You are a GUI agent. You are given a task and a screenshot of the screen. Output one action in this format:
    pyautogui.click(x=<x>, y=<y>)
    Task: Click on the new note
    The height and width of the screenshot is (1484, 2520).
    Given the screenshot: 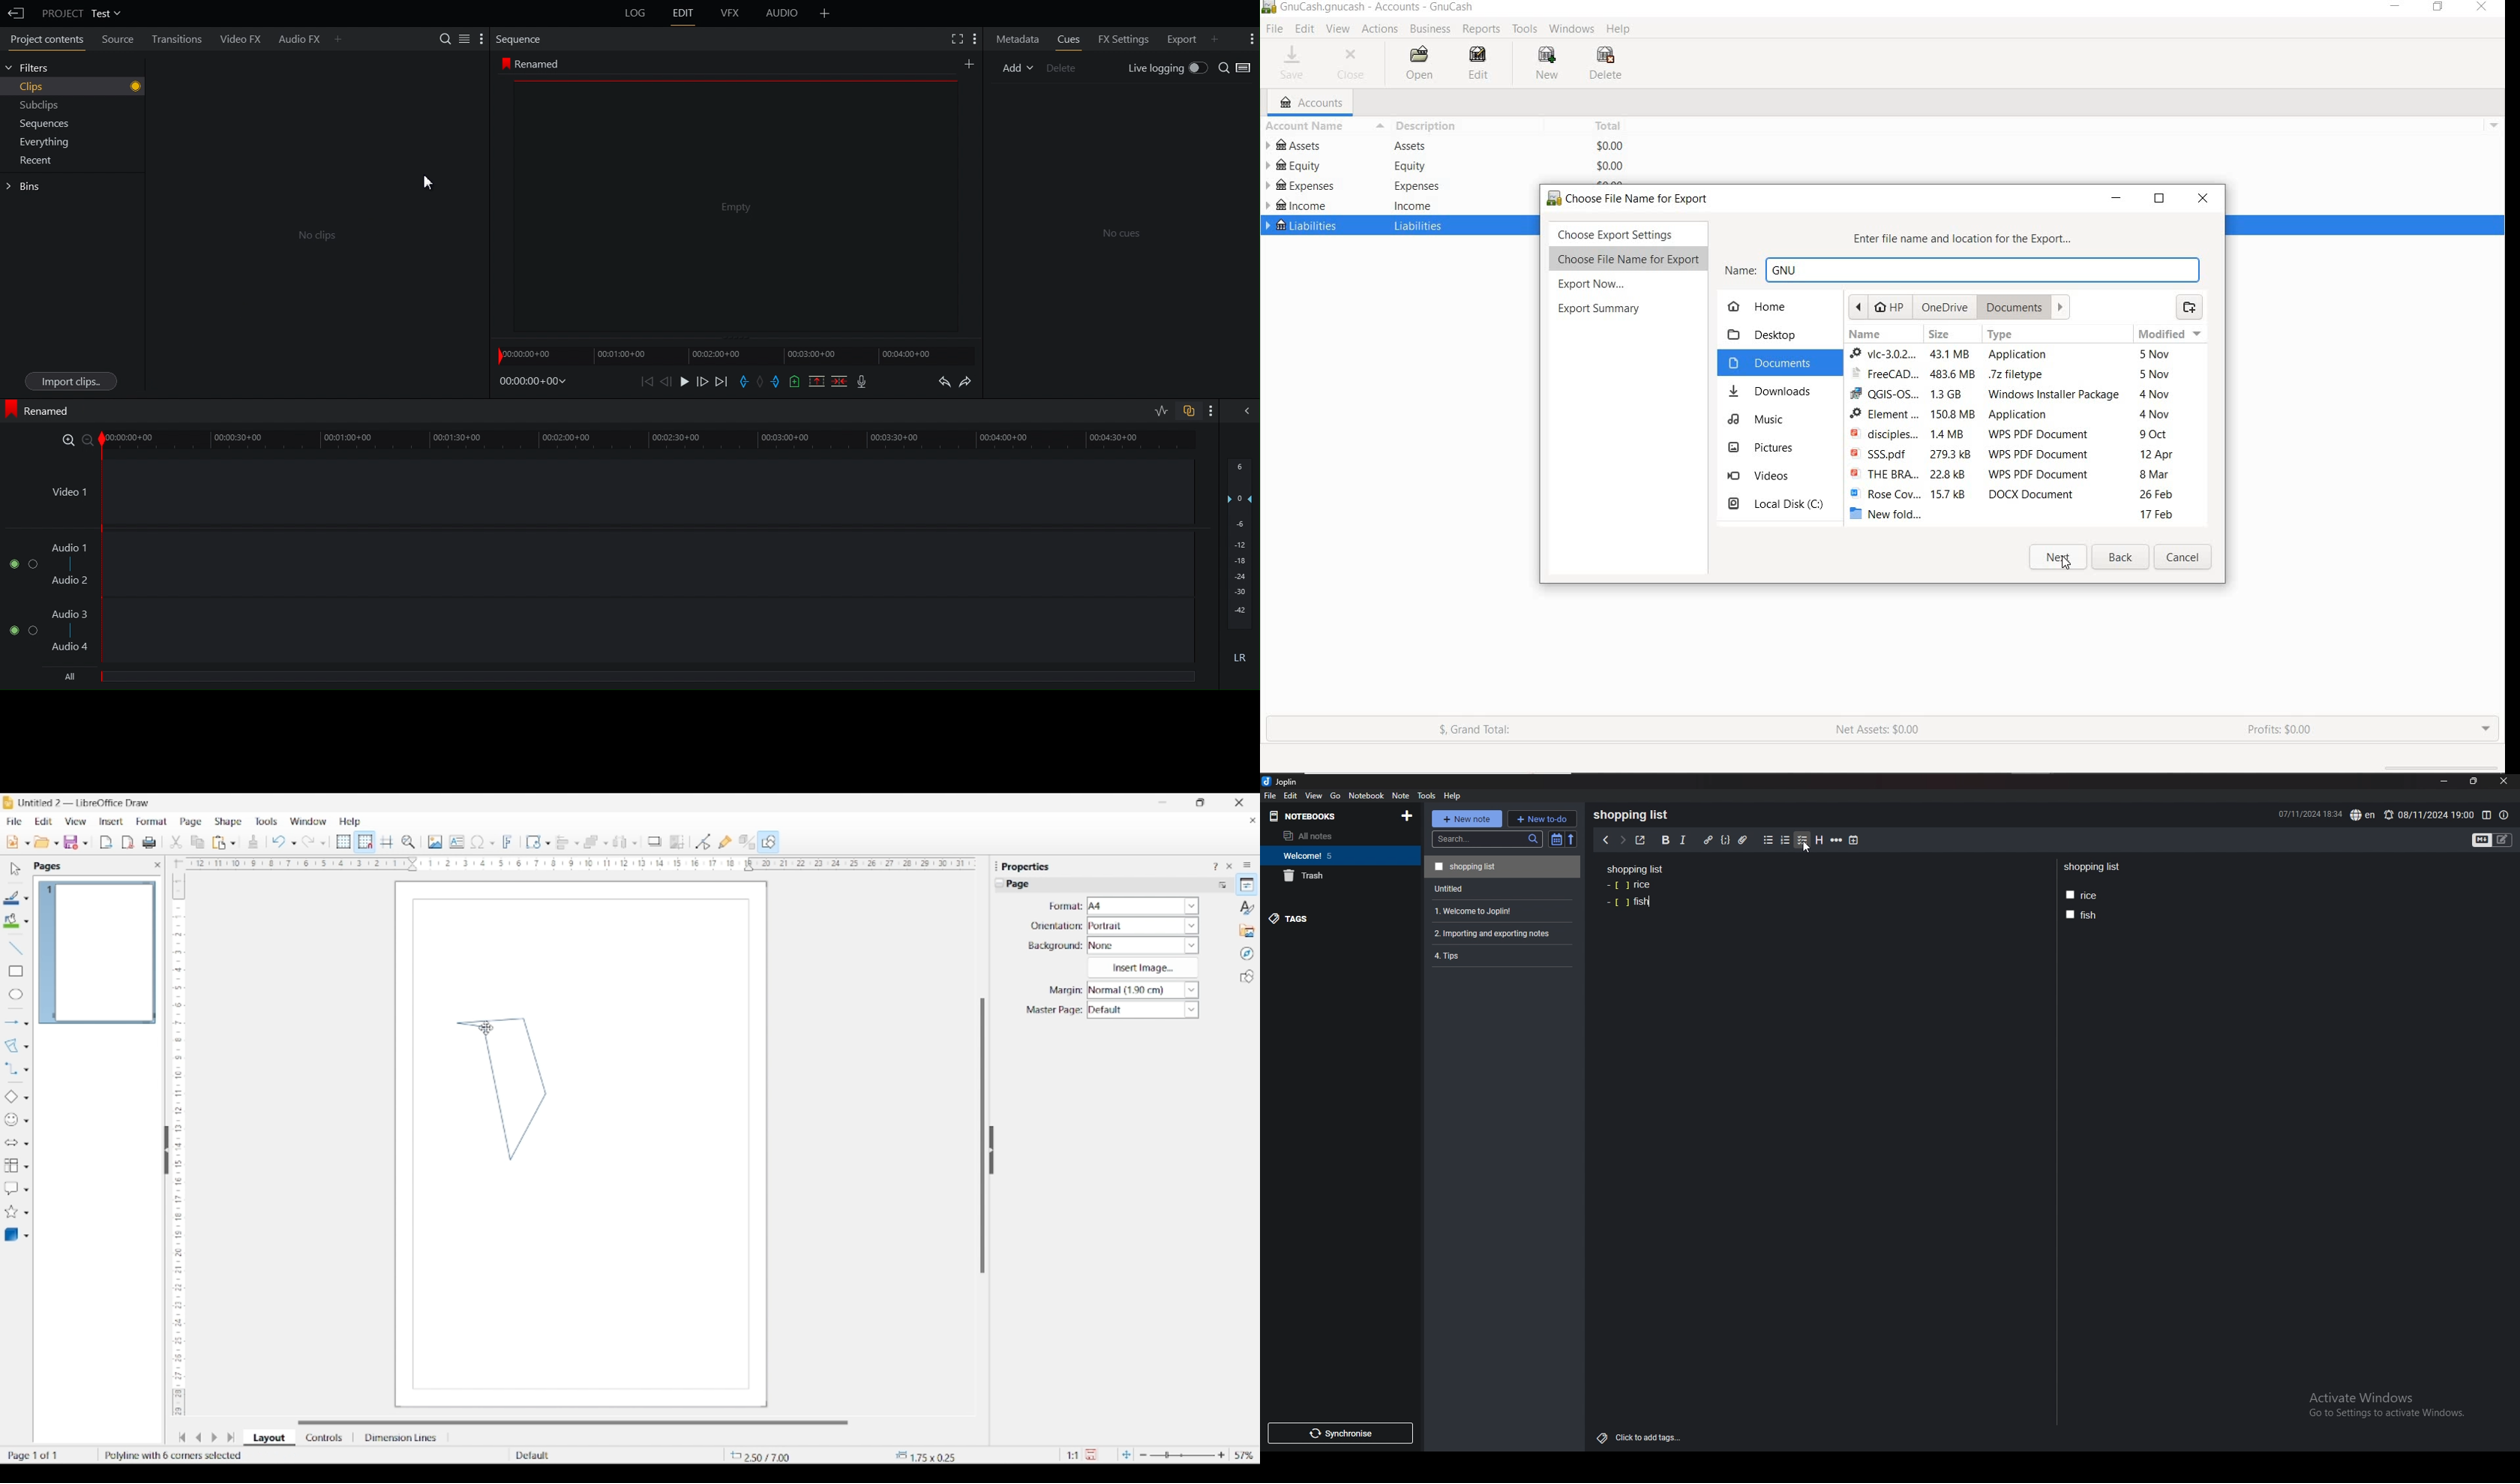 What is the action you would take?
    pyautogui.click(x=1466, y=819)
    